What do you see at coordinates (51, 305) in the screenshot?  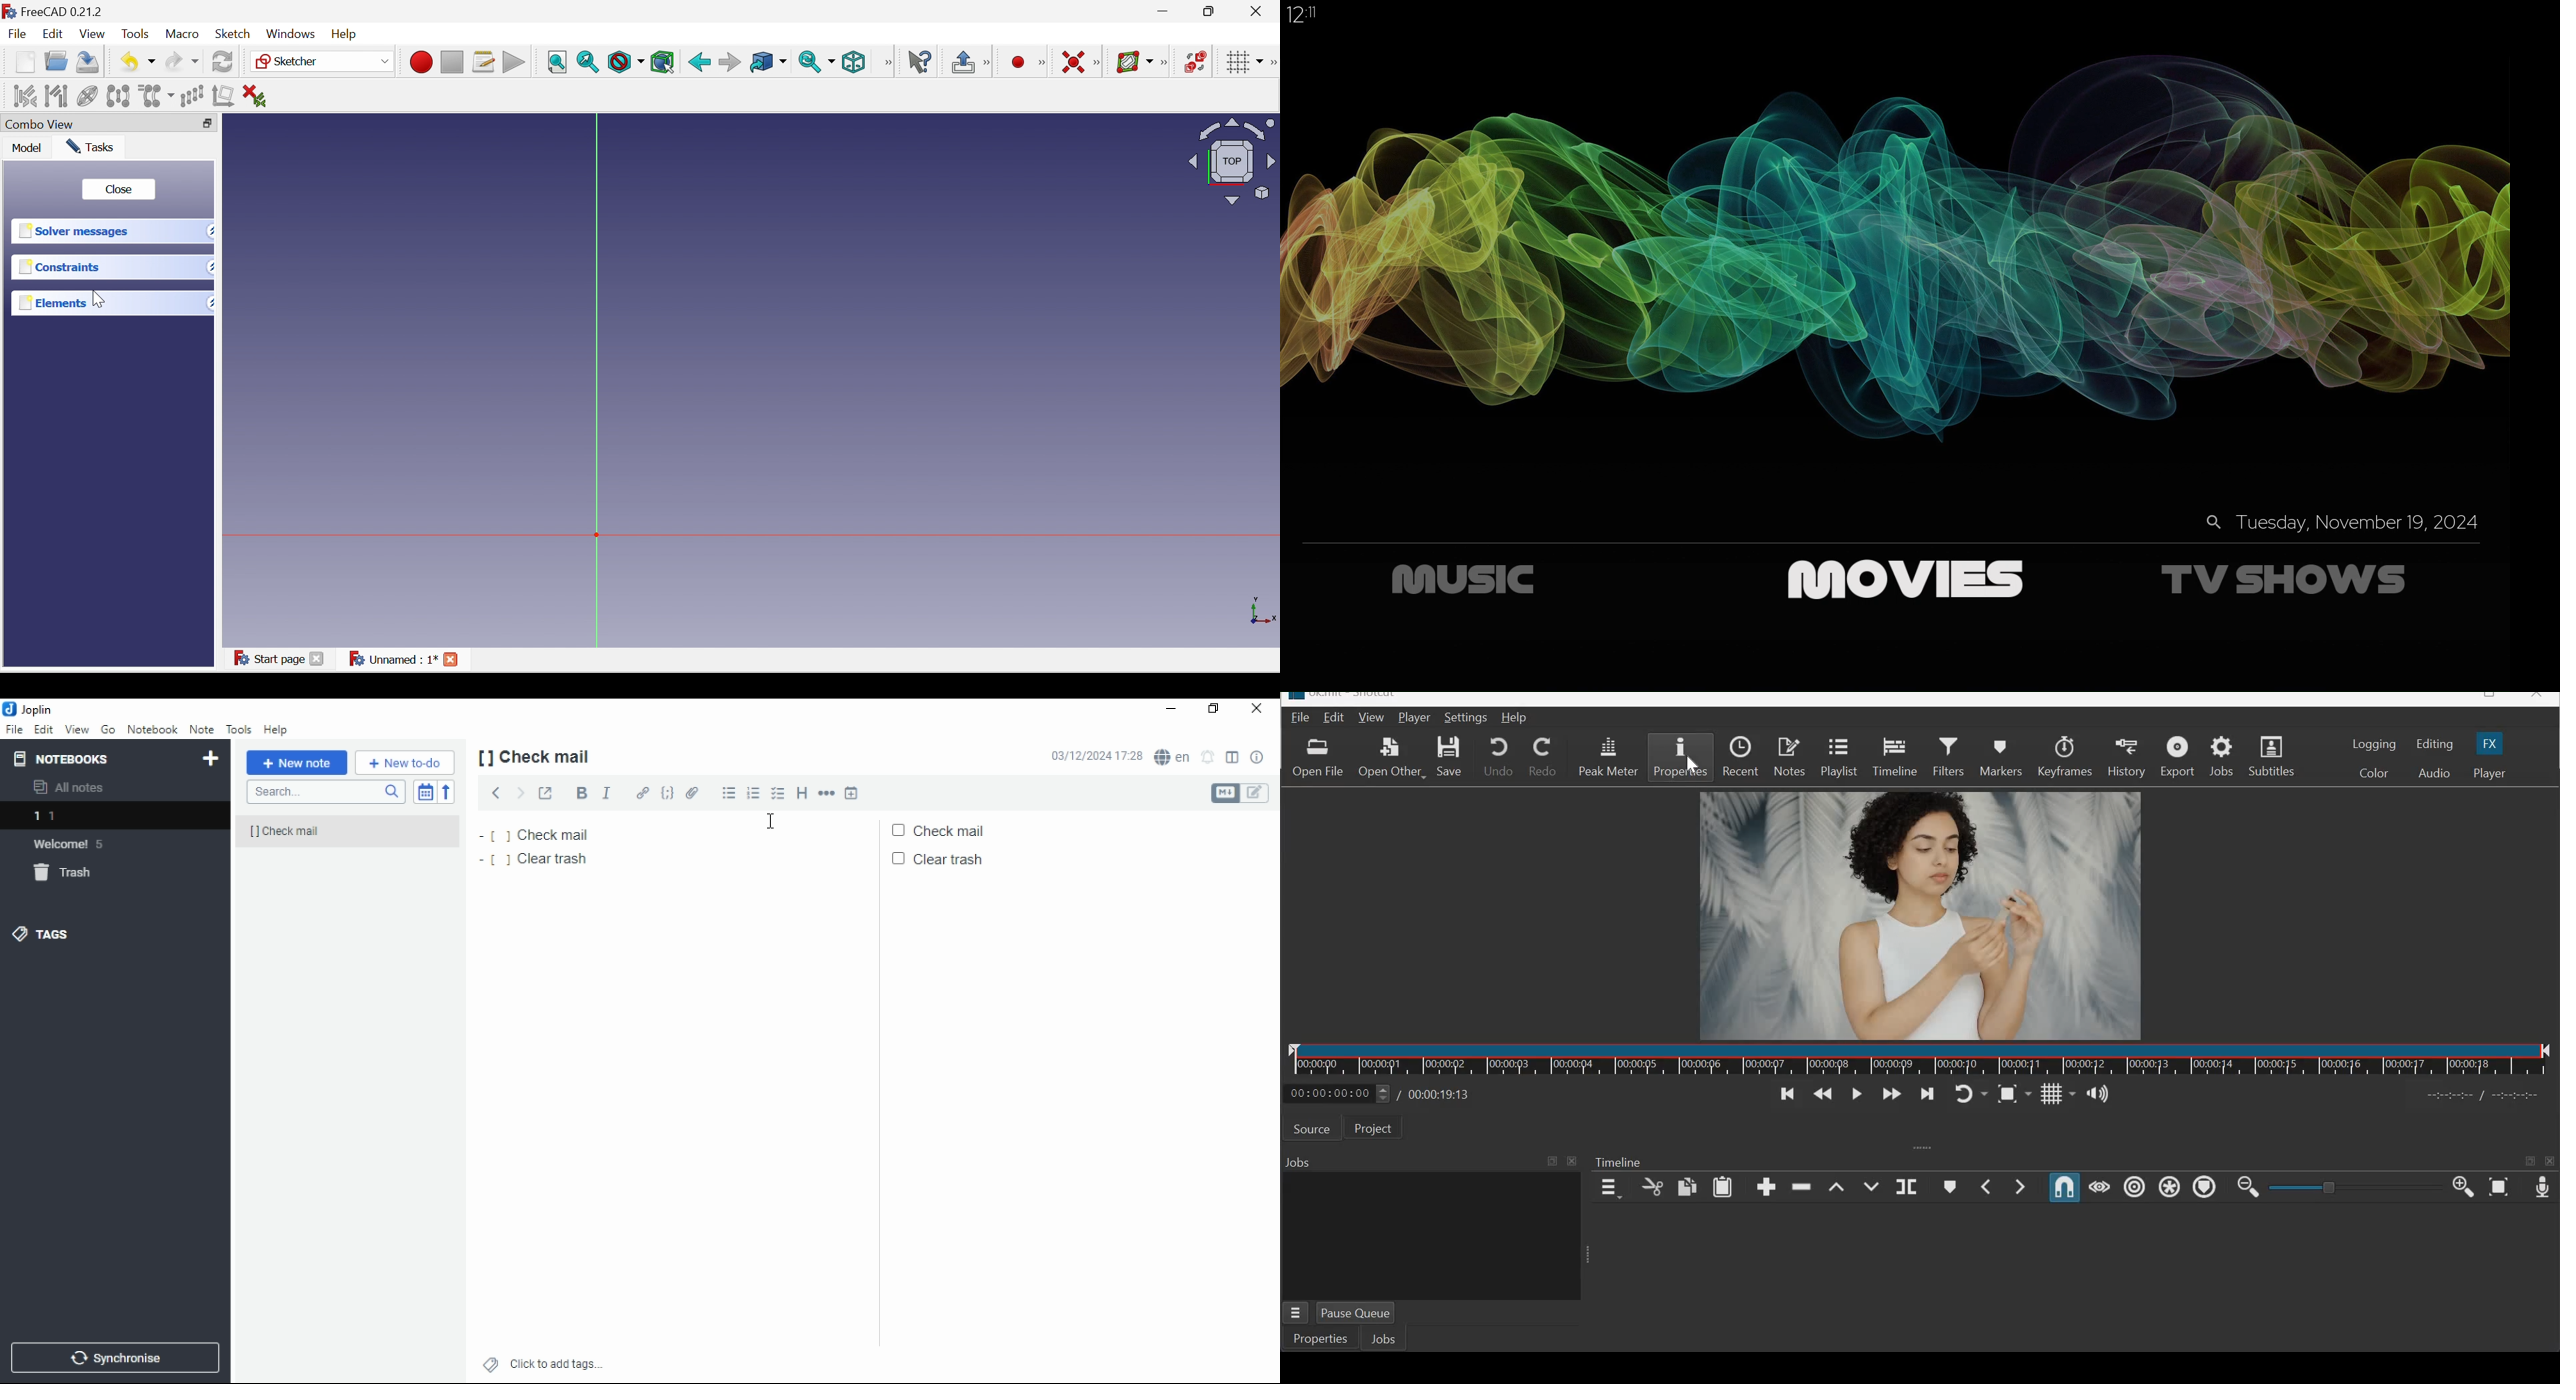 I see `Elements` at bounding box center [51, 305].